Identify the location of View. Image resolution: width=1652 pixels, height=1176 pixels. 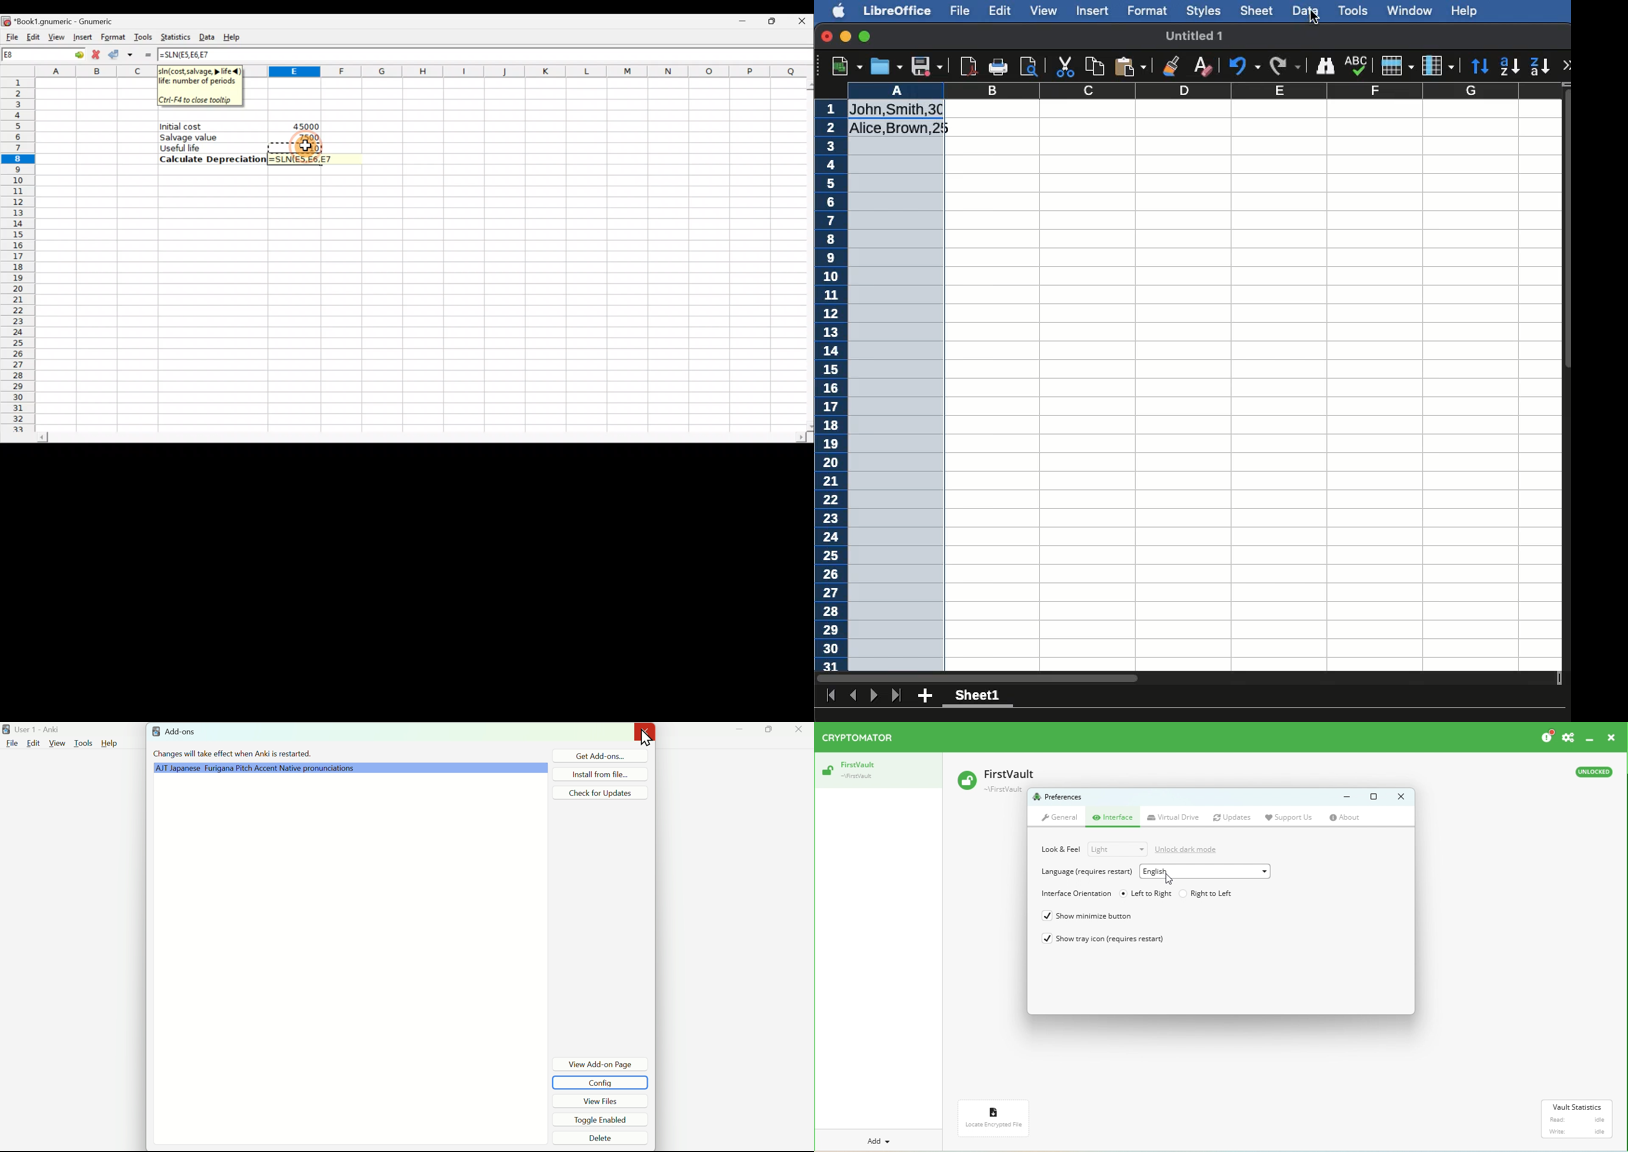
(56, 742).